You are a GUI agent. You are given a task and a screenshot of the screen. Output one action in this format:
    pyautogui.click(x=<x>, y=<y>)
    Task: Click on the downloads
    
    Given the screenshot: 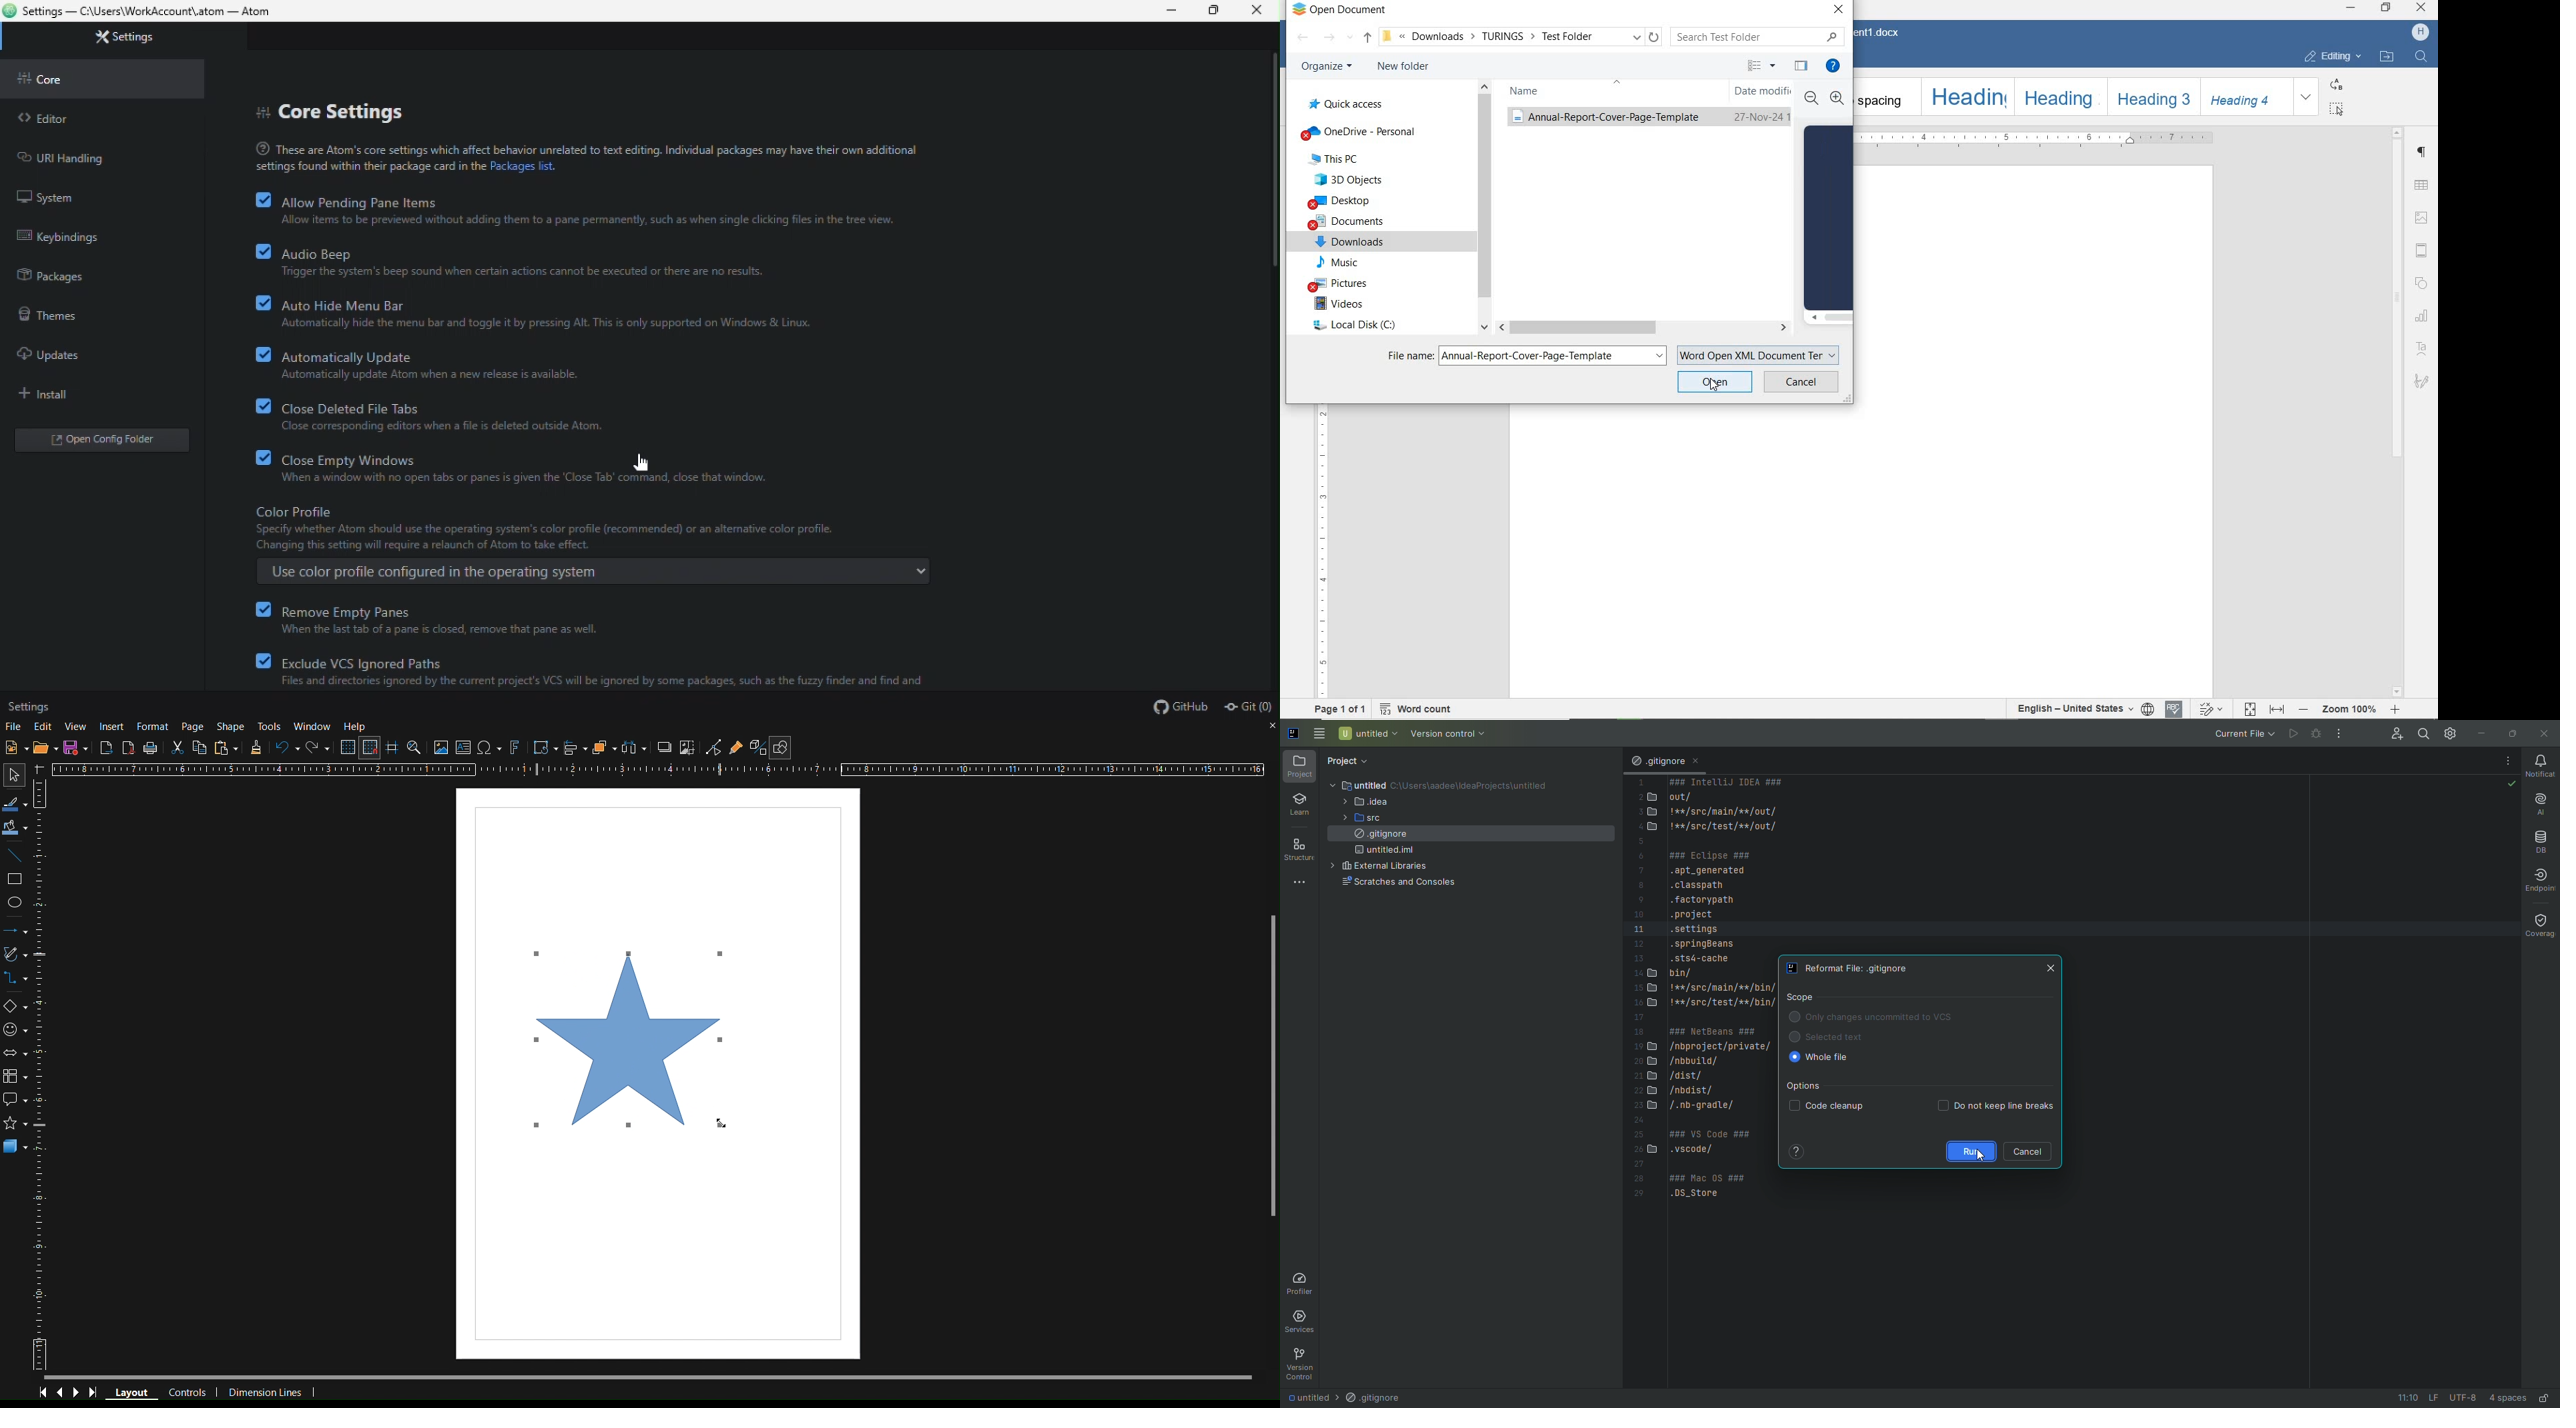 What is the action you would take?
    pyautogui.click(x=1351, y=243)
    